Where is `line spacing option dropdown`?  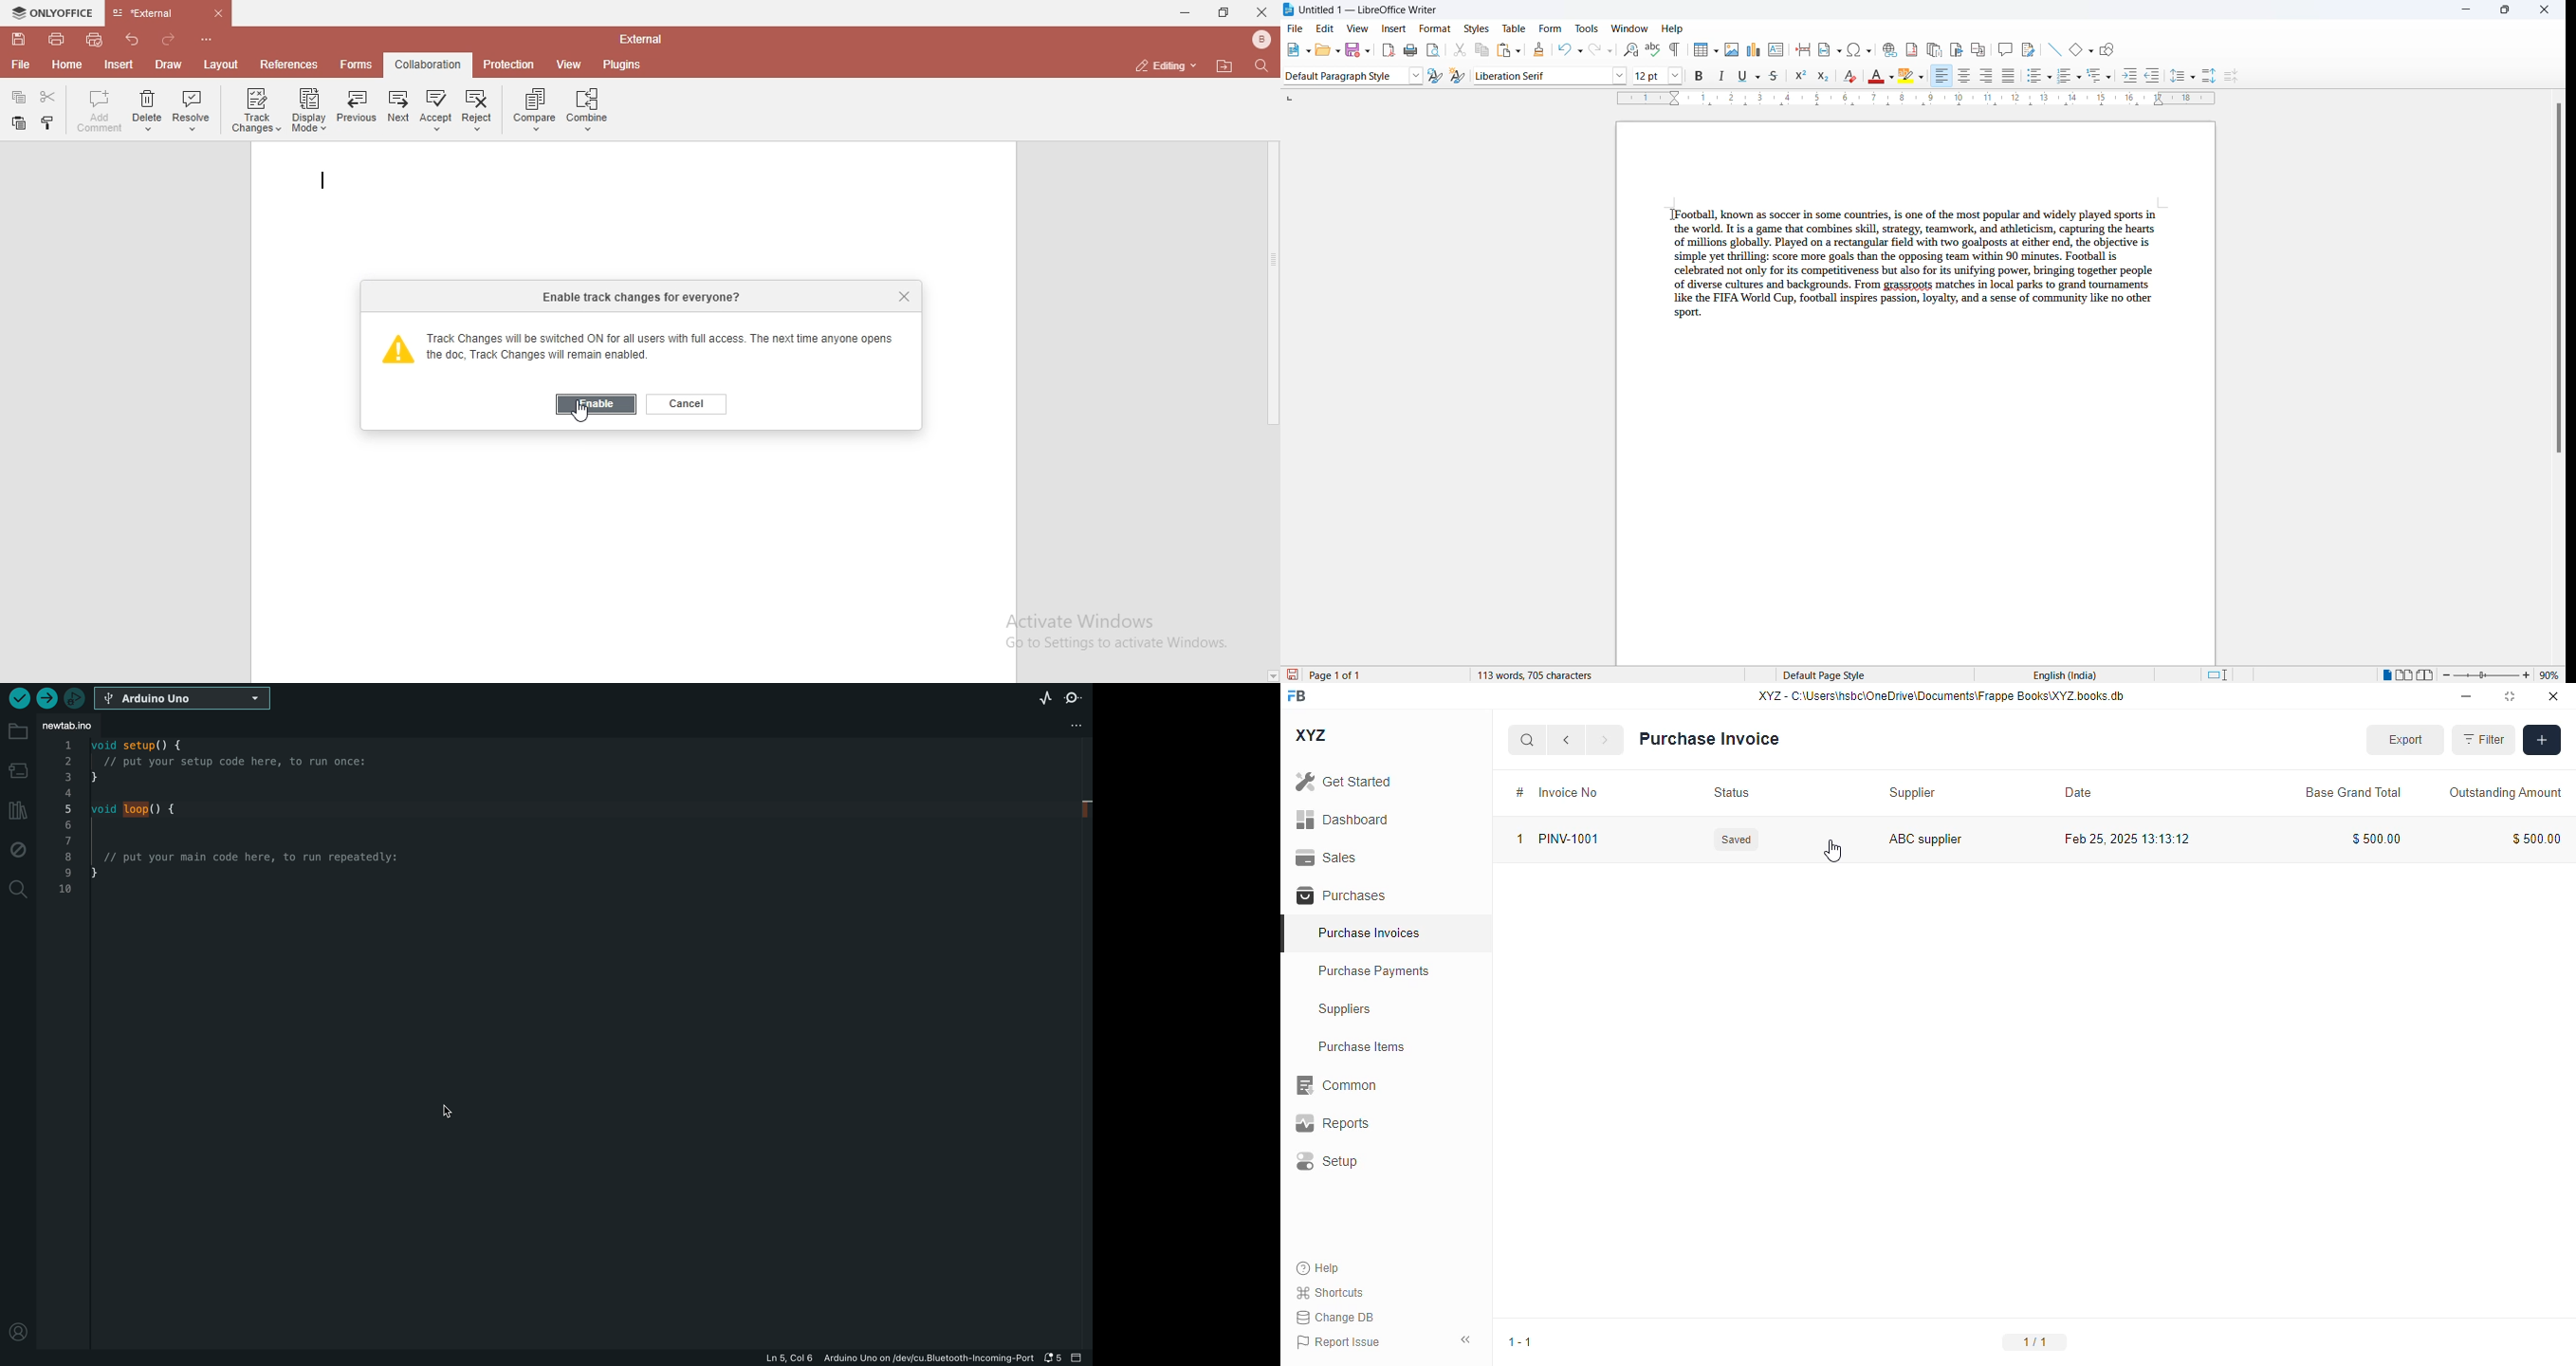 line spacing option dropdown is located at coordinates (2193, 76).